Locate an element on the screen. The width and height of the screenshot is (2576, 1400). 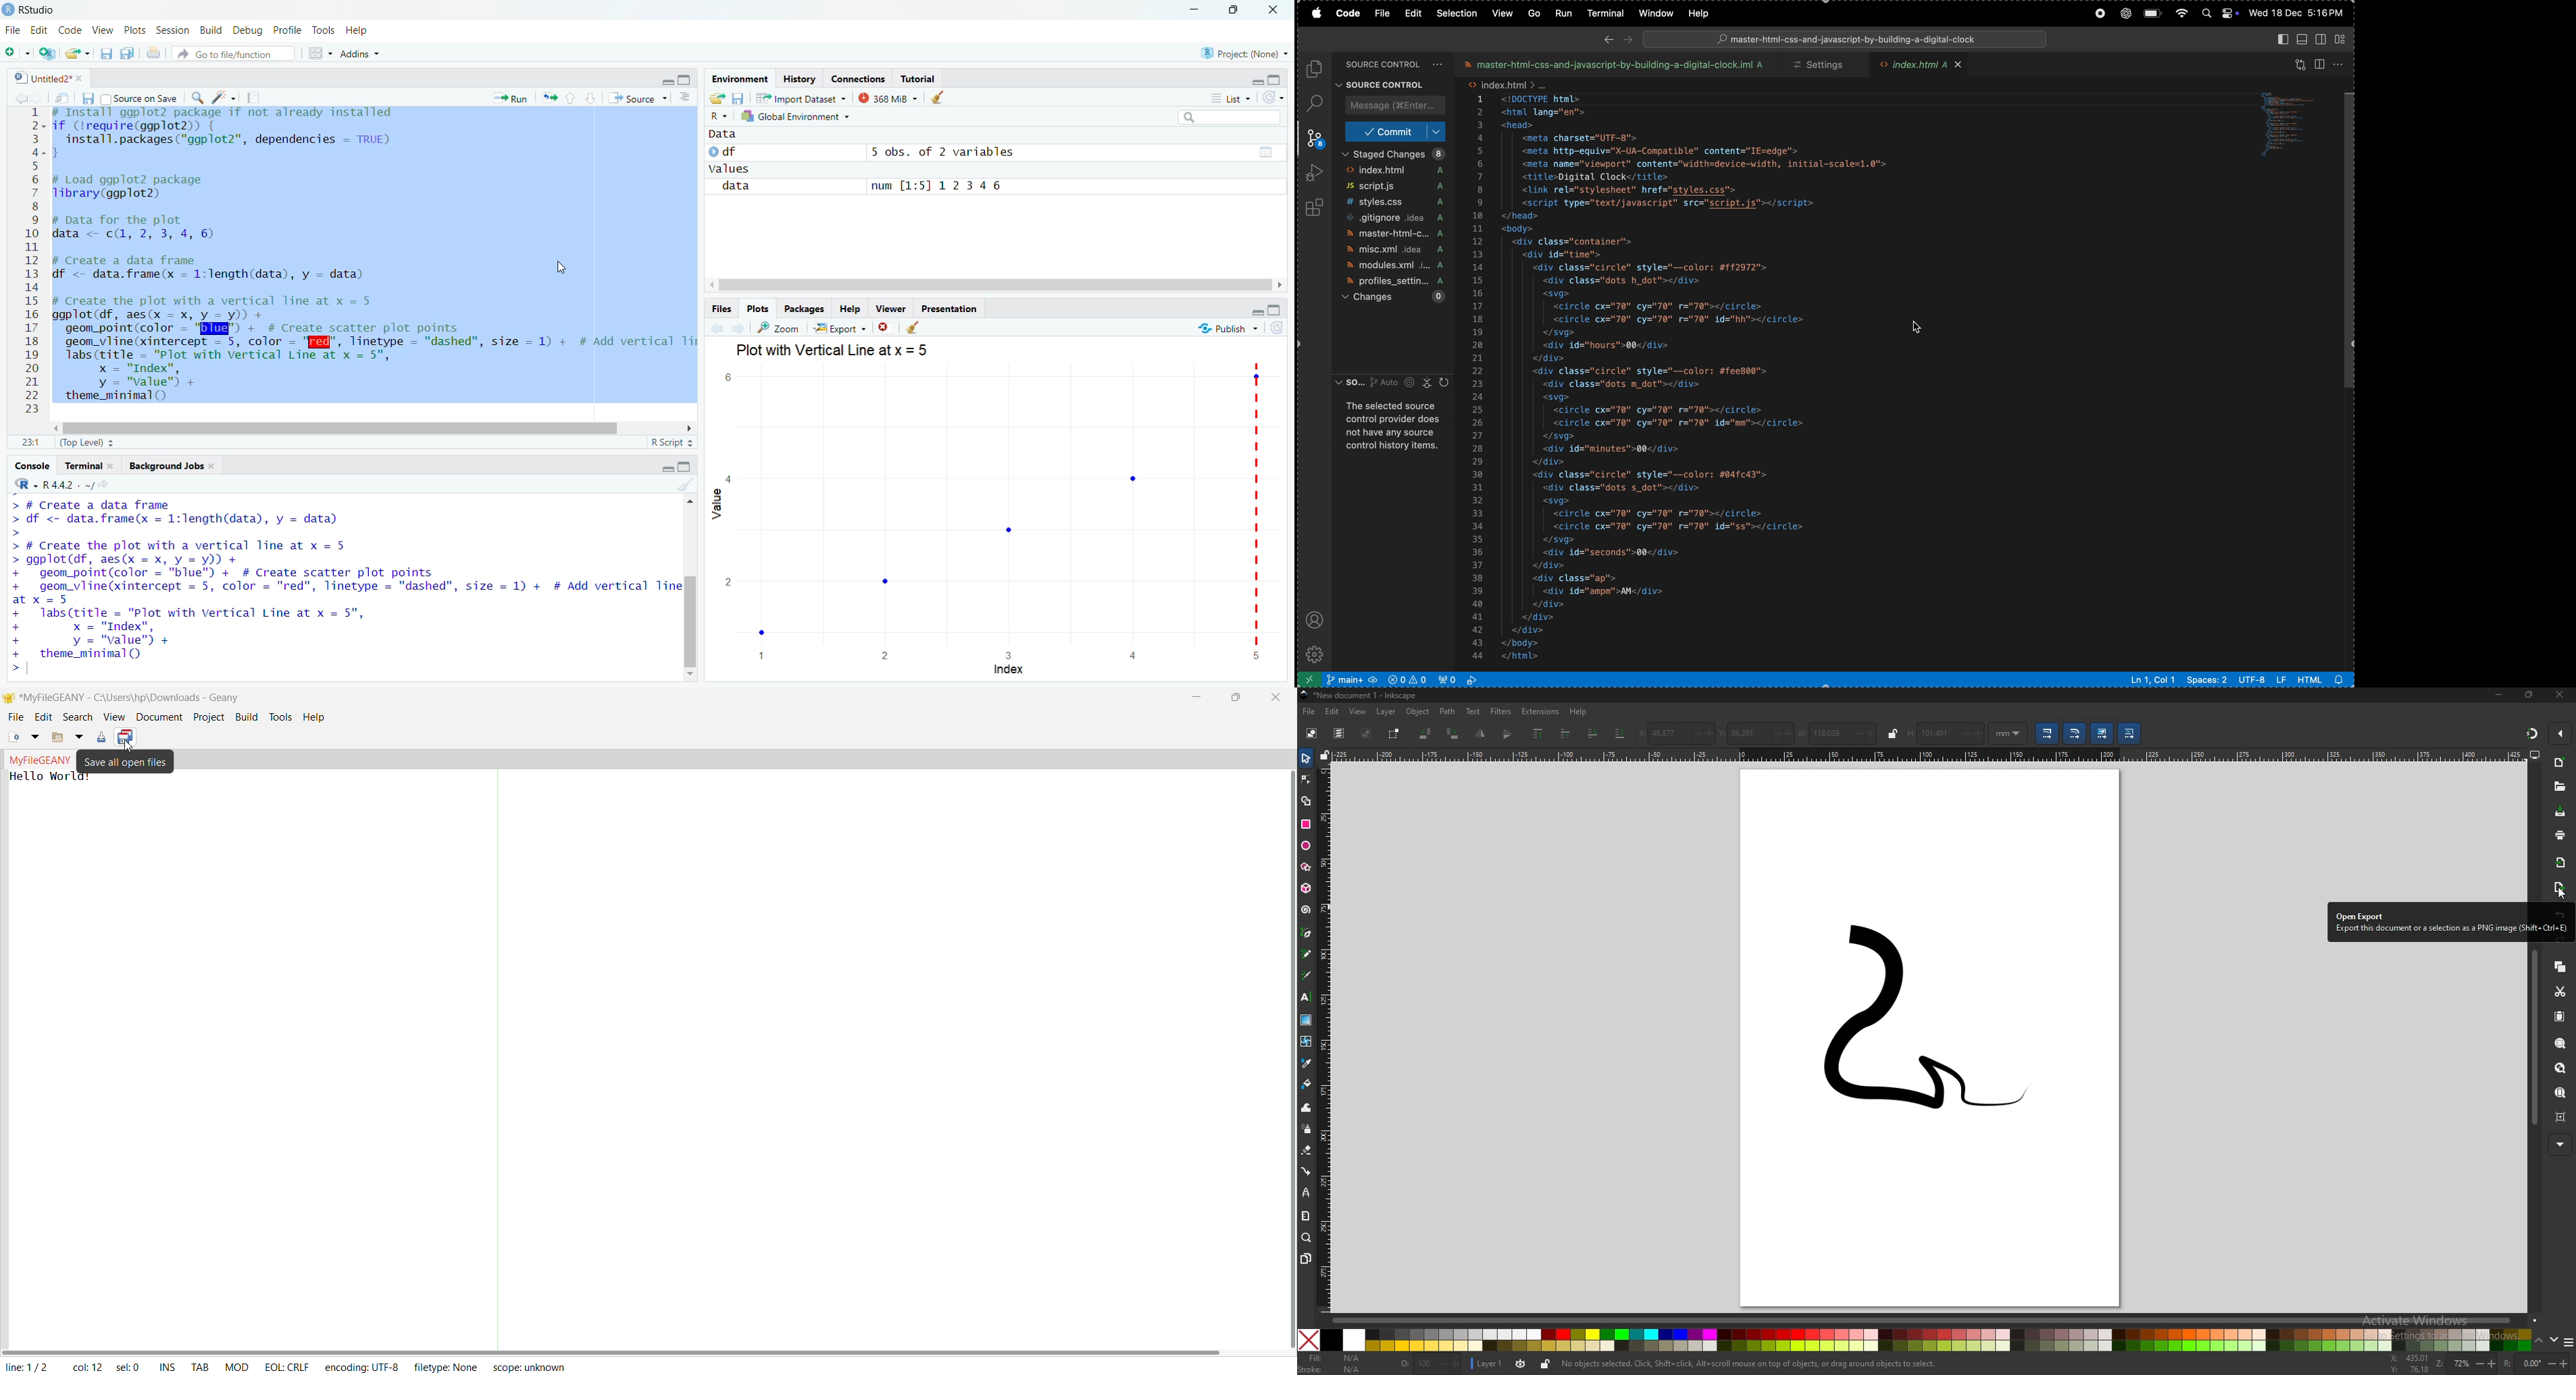
notes is located at coordinates (258, 98).